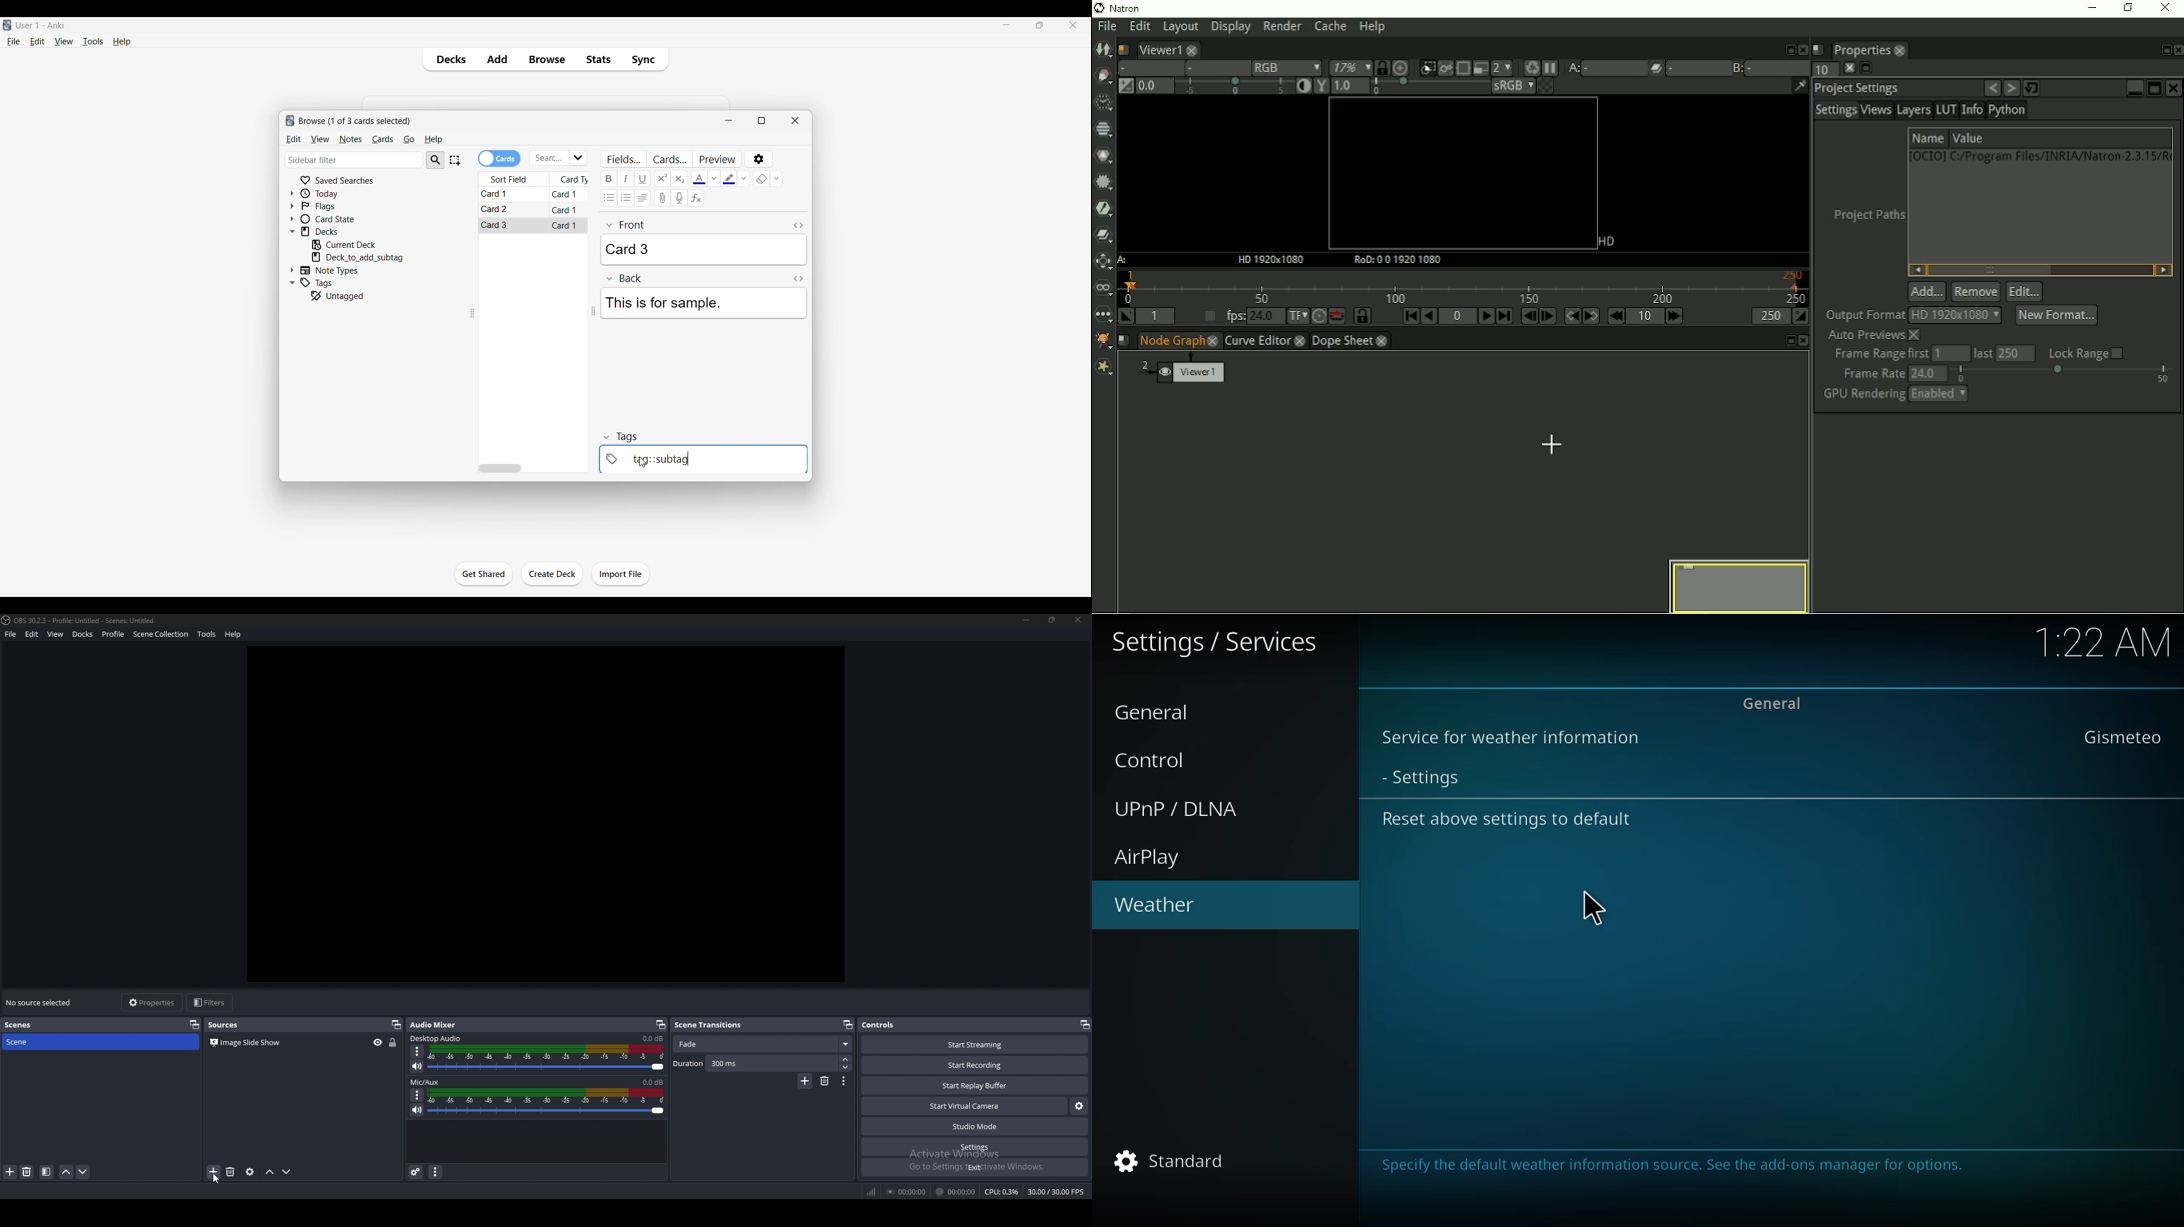 This screenshot has height=1232, width=2184. What do you see at coordinates (351, 140) in the screenshot?
I see `Notes menu` at bounding box center [351, 140].